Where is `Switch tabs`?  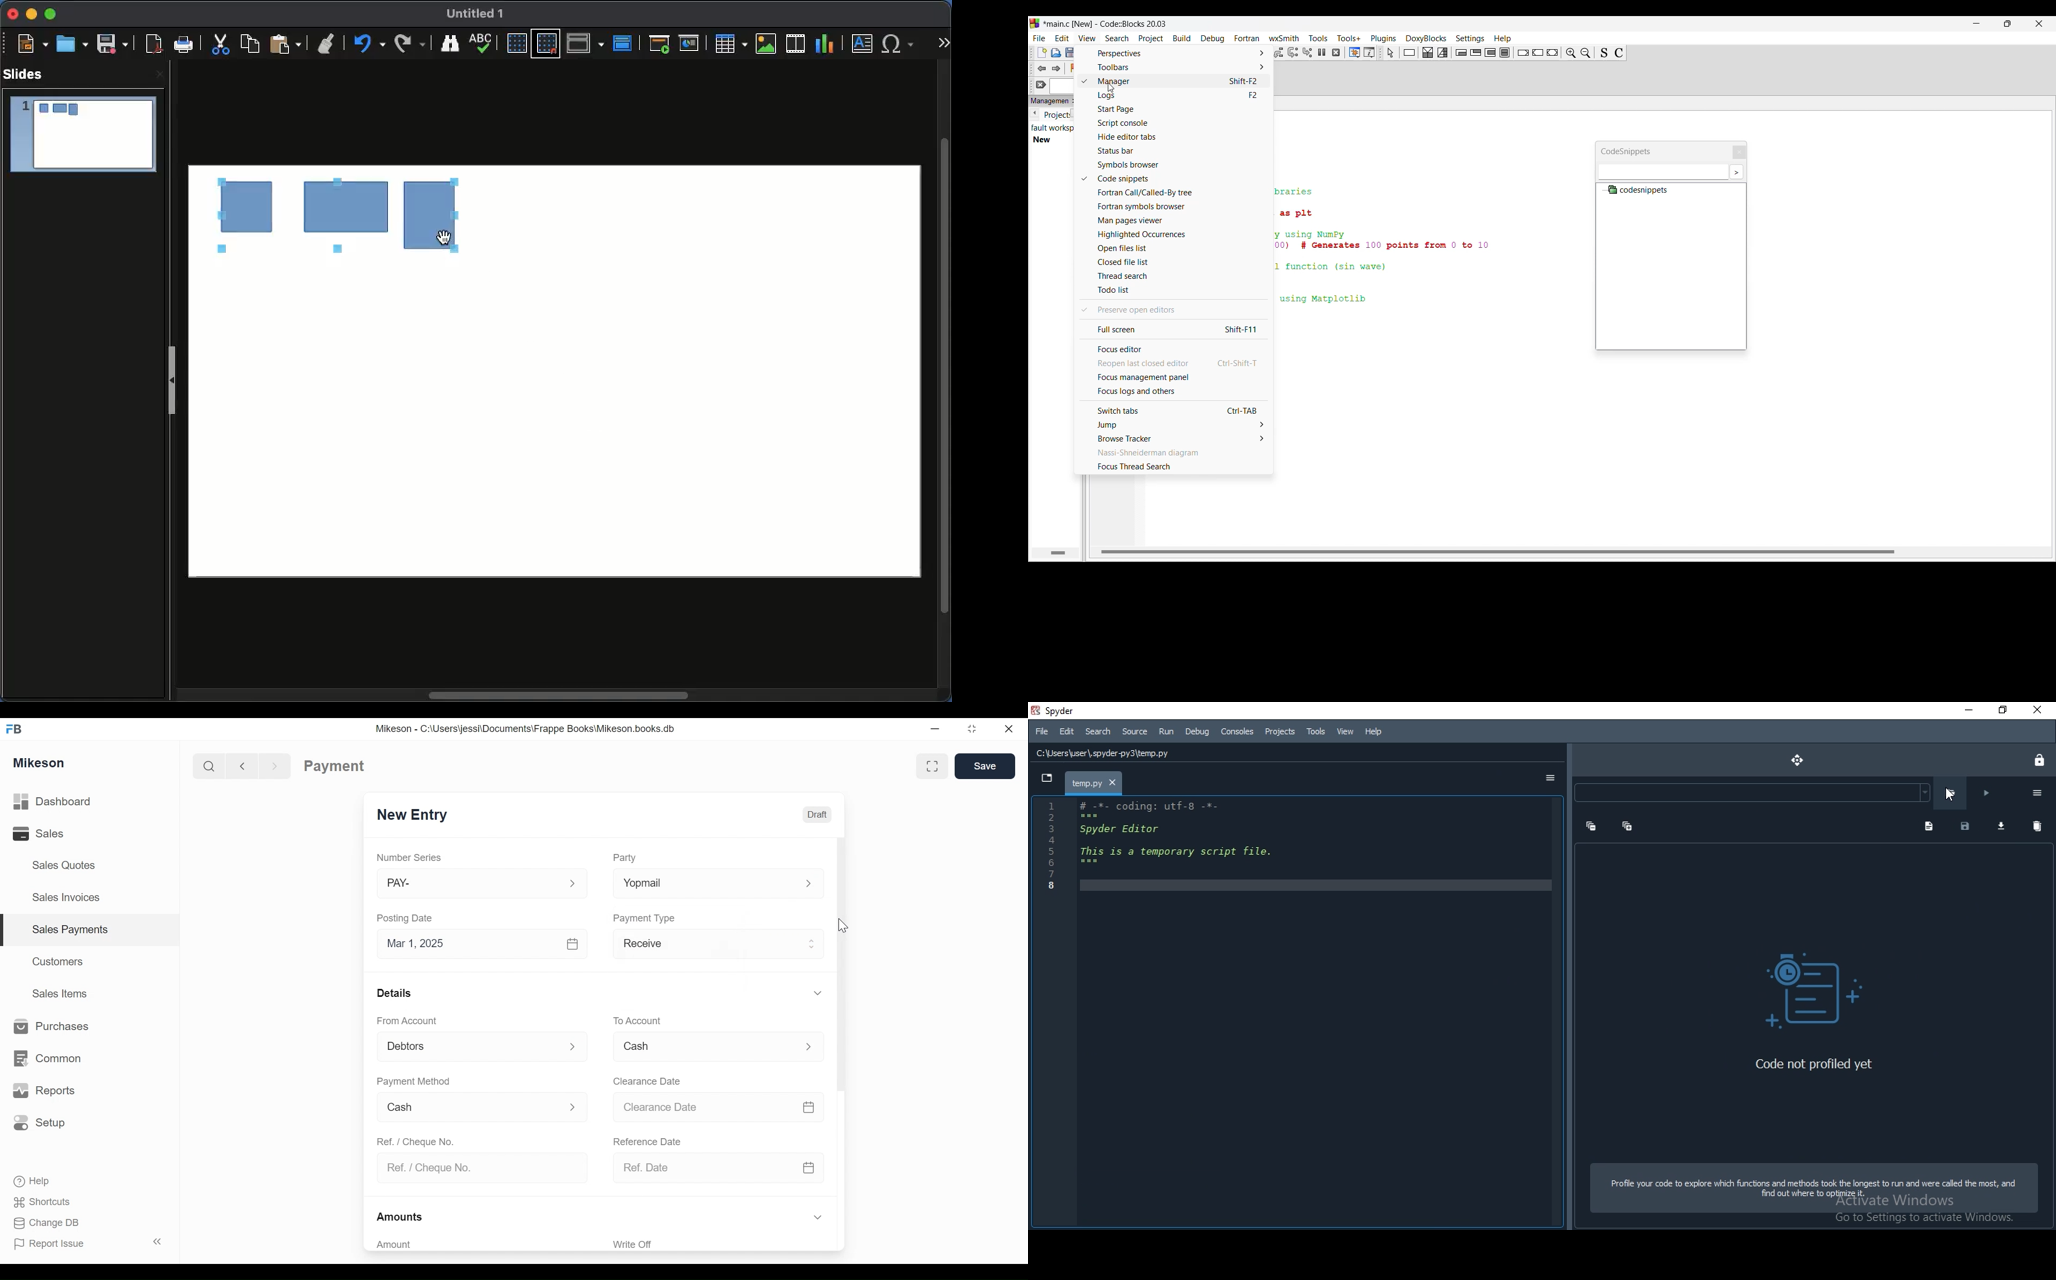 Switch tabs is located at coordinates (1175, 410).